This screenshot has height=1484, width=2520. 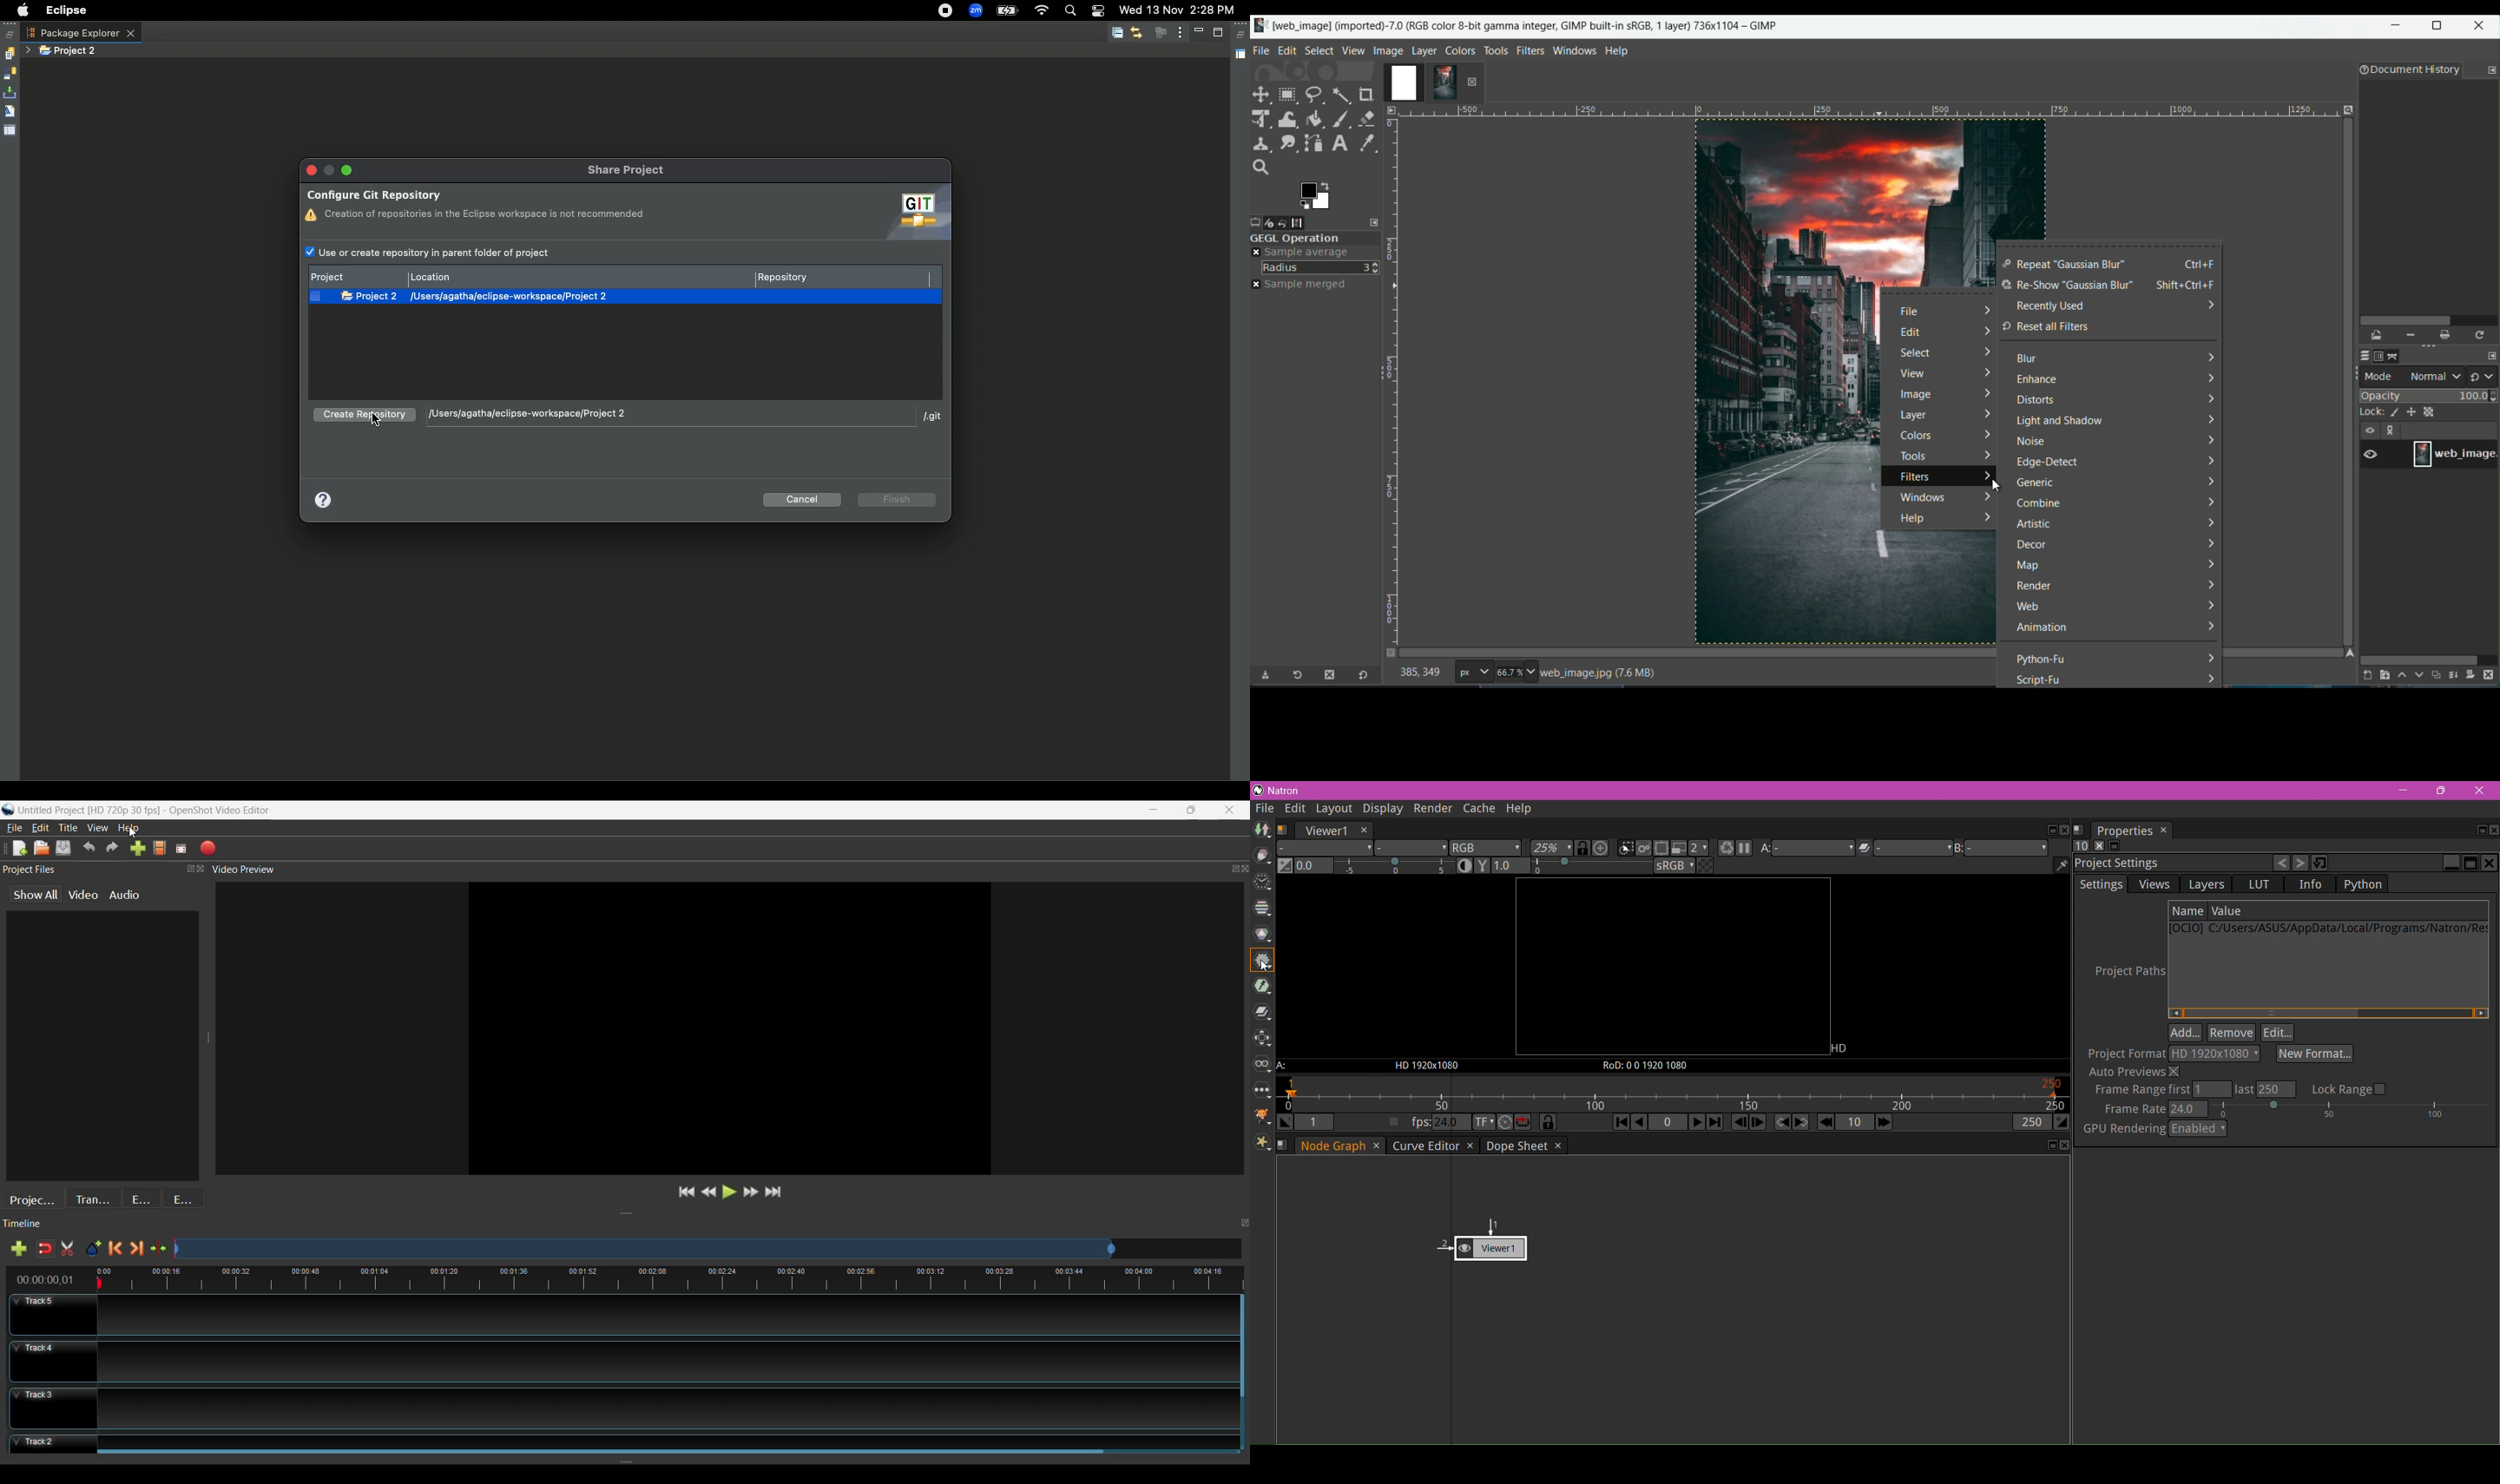 What do you see at coordinates (2393, 432) in the screenshot?
I see `options` at bounding box center [2393, 432].